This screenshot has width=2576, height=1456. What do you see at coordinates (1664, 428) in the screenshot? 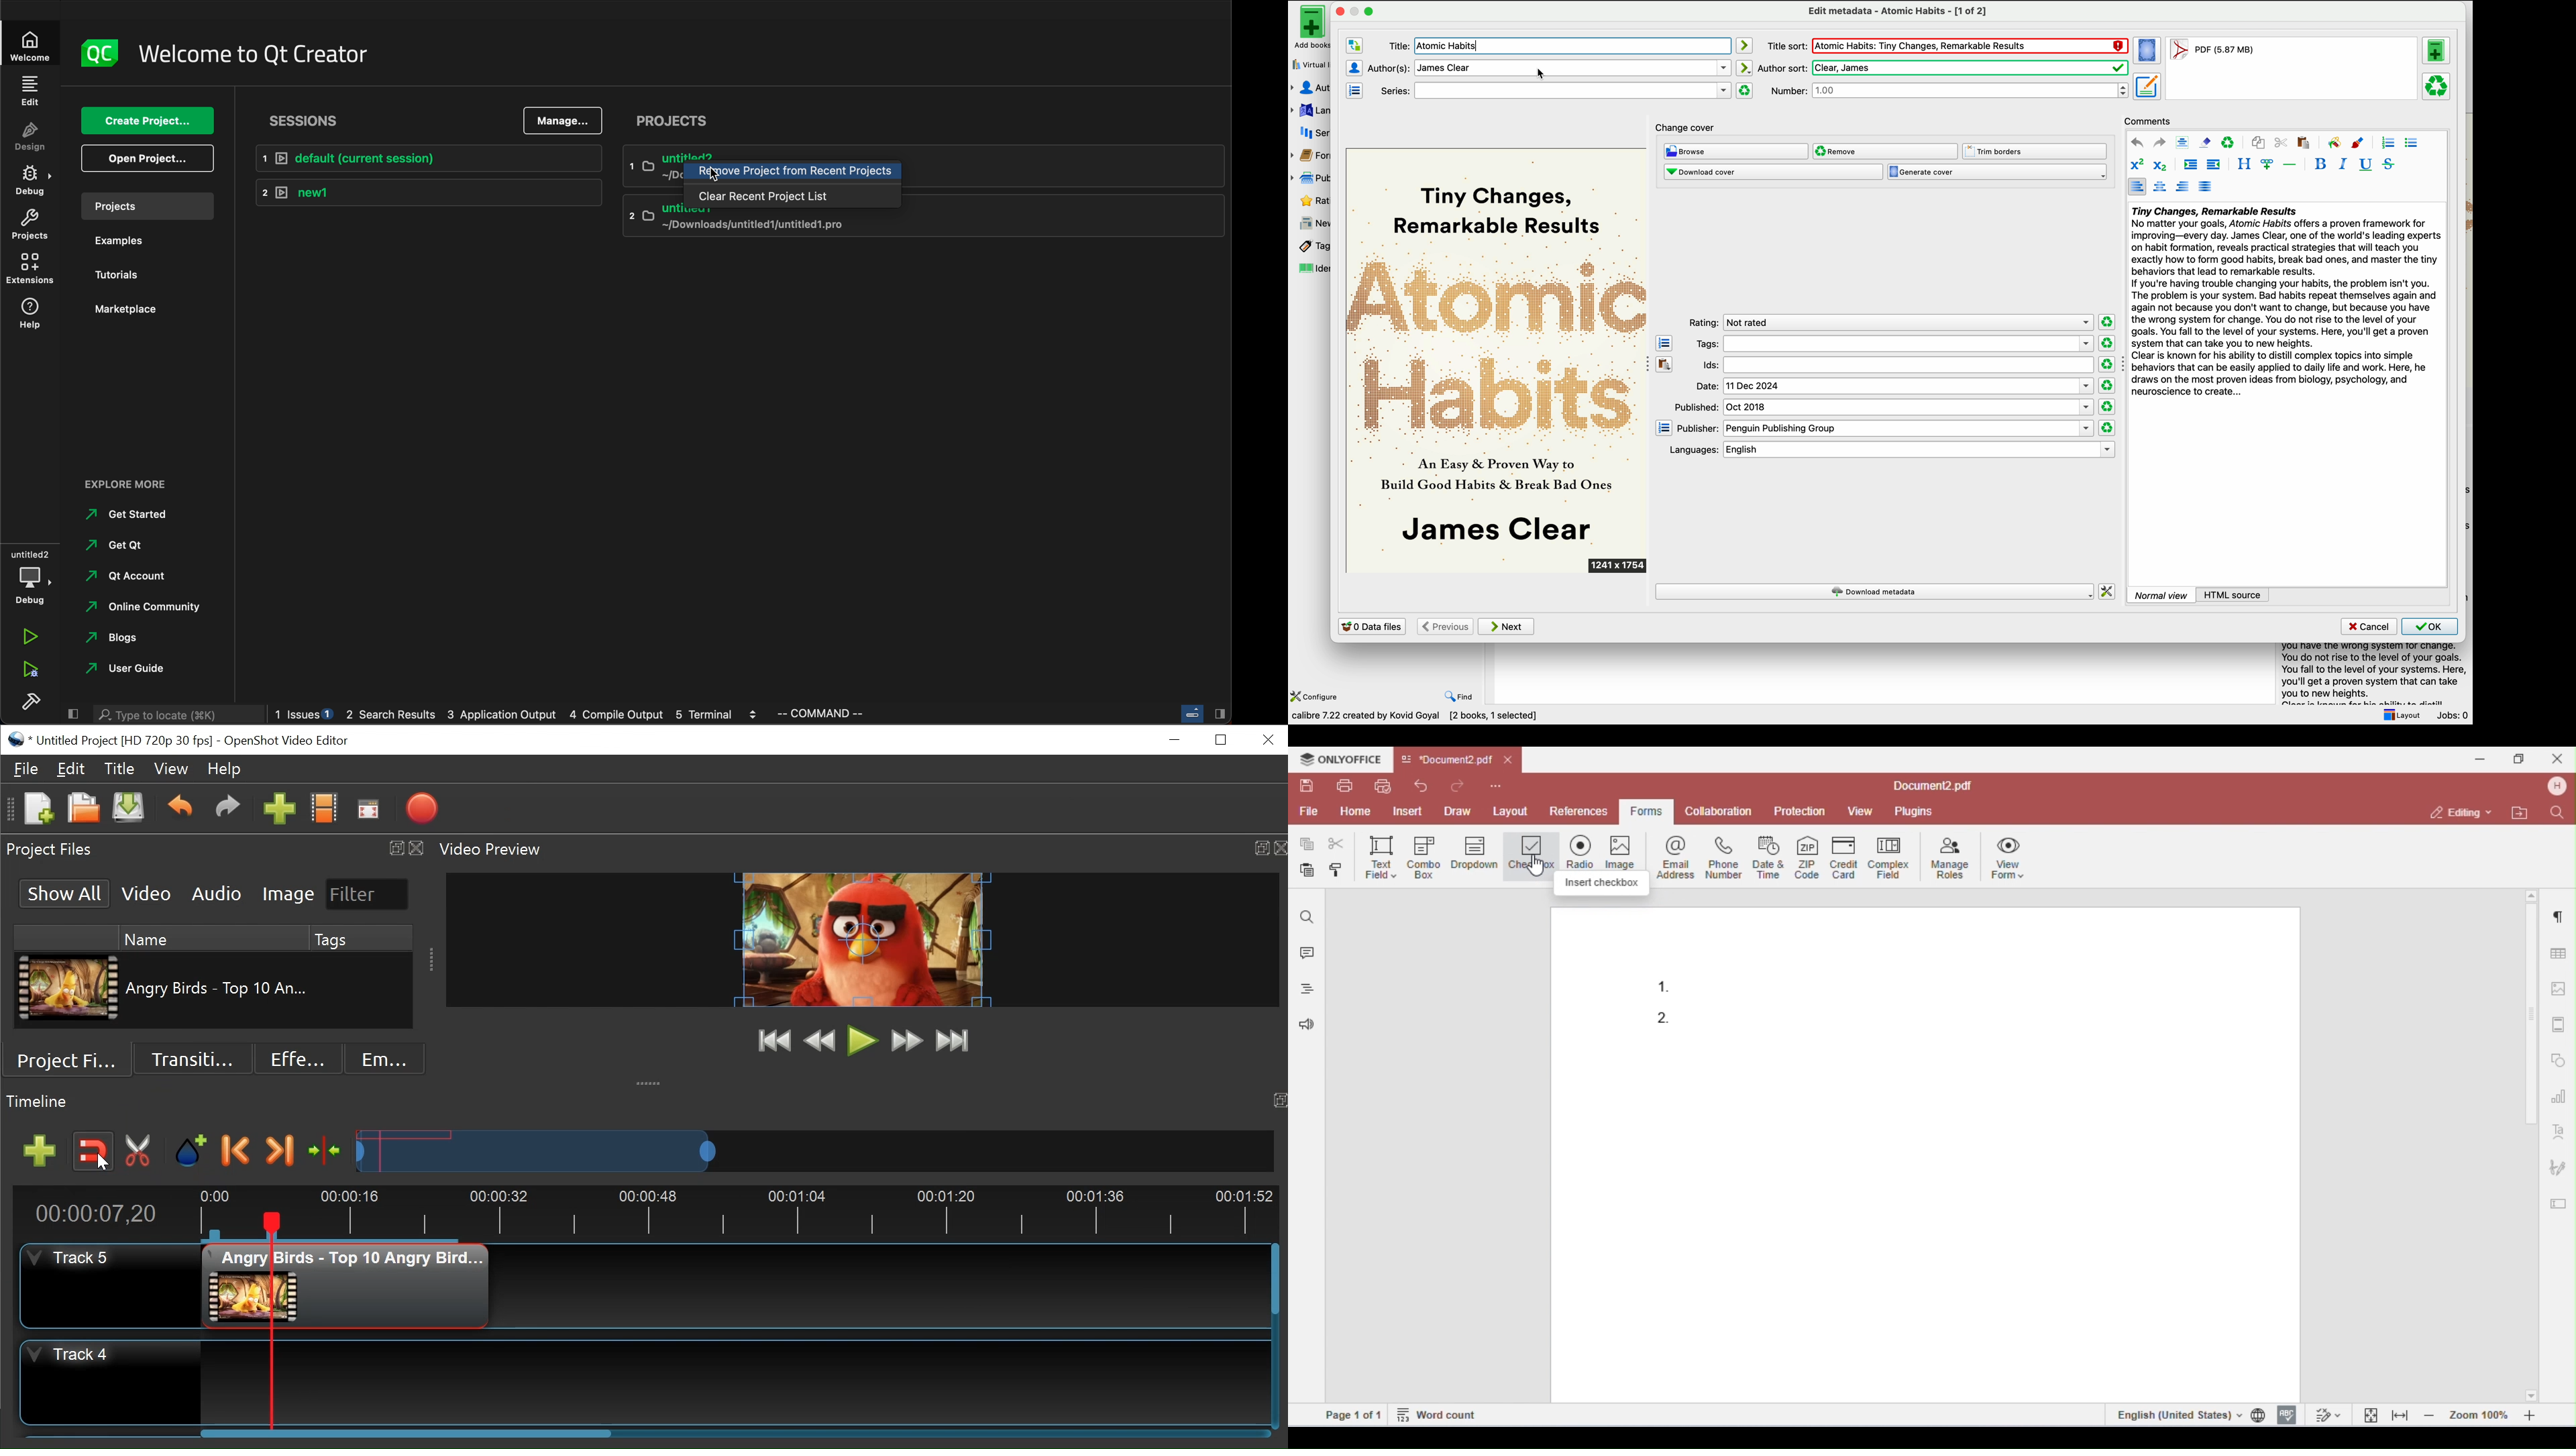
I see `open the manage publisher editor` at bounding box center [1664, 428].